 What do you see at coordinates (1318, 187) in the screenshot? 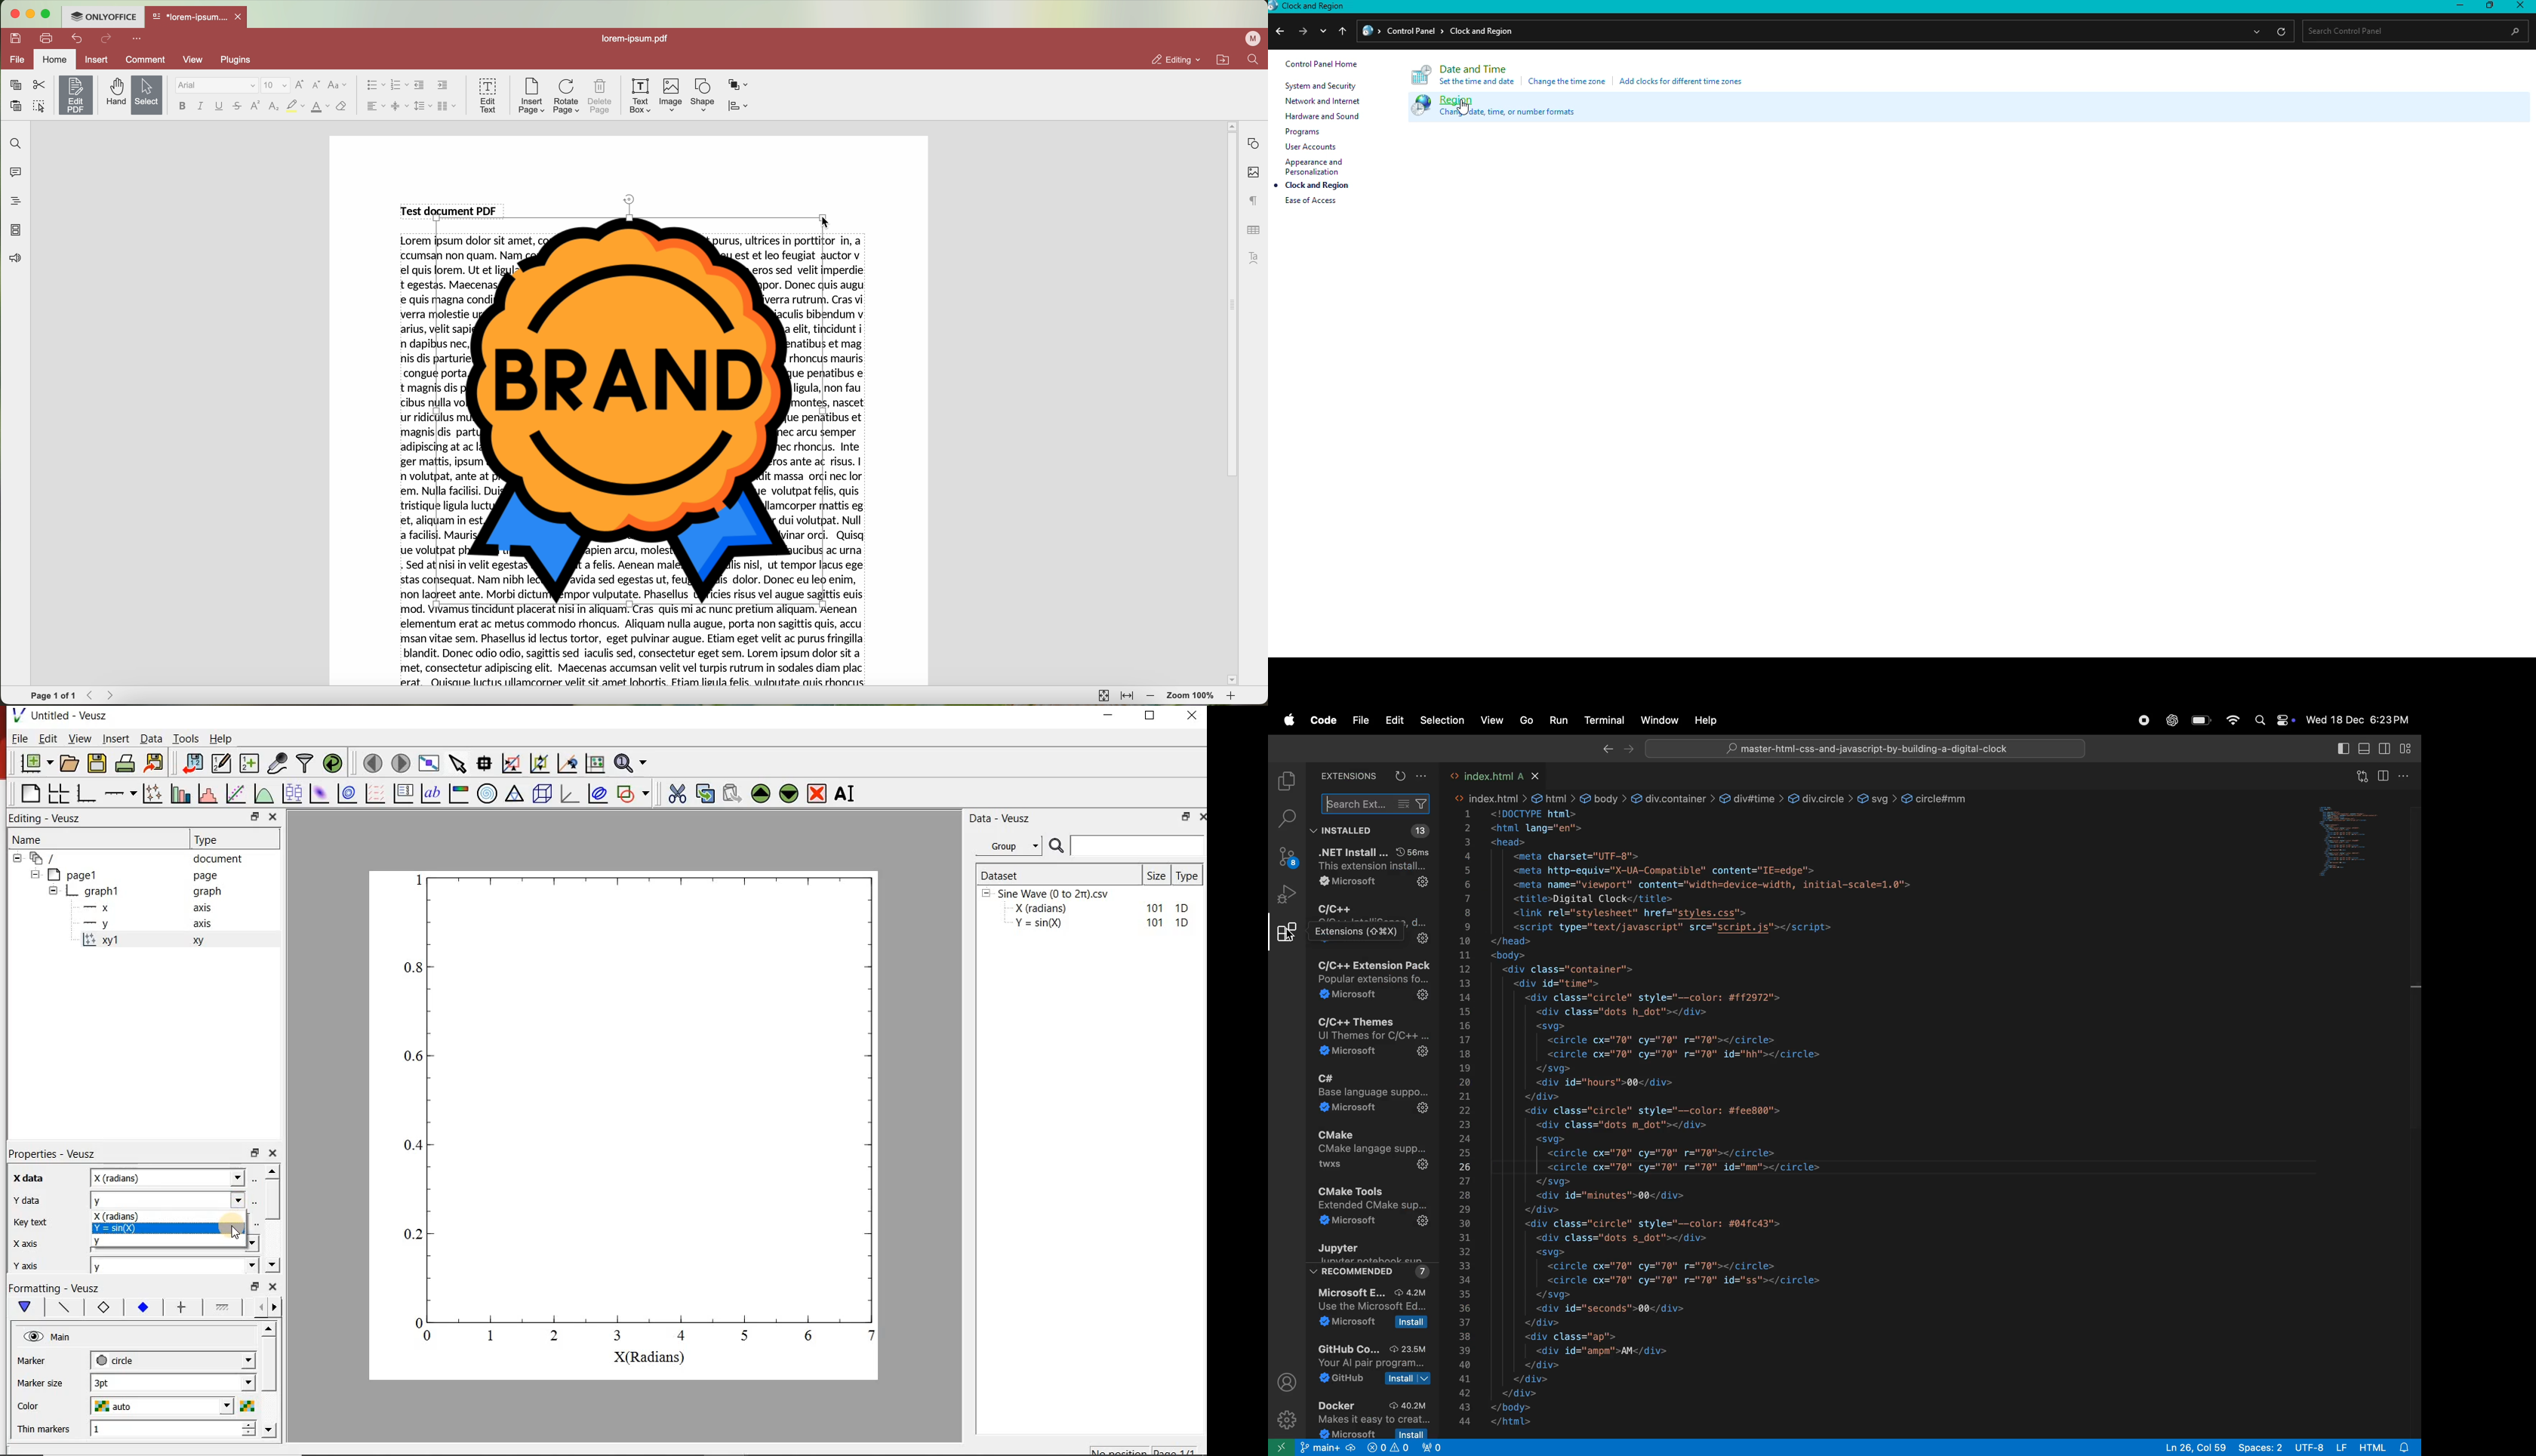
I see `Clock and region` at bounding box center [1318, 187].